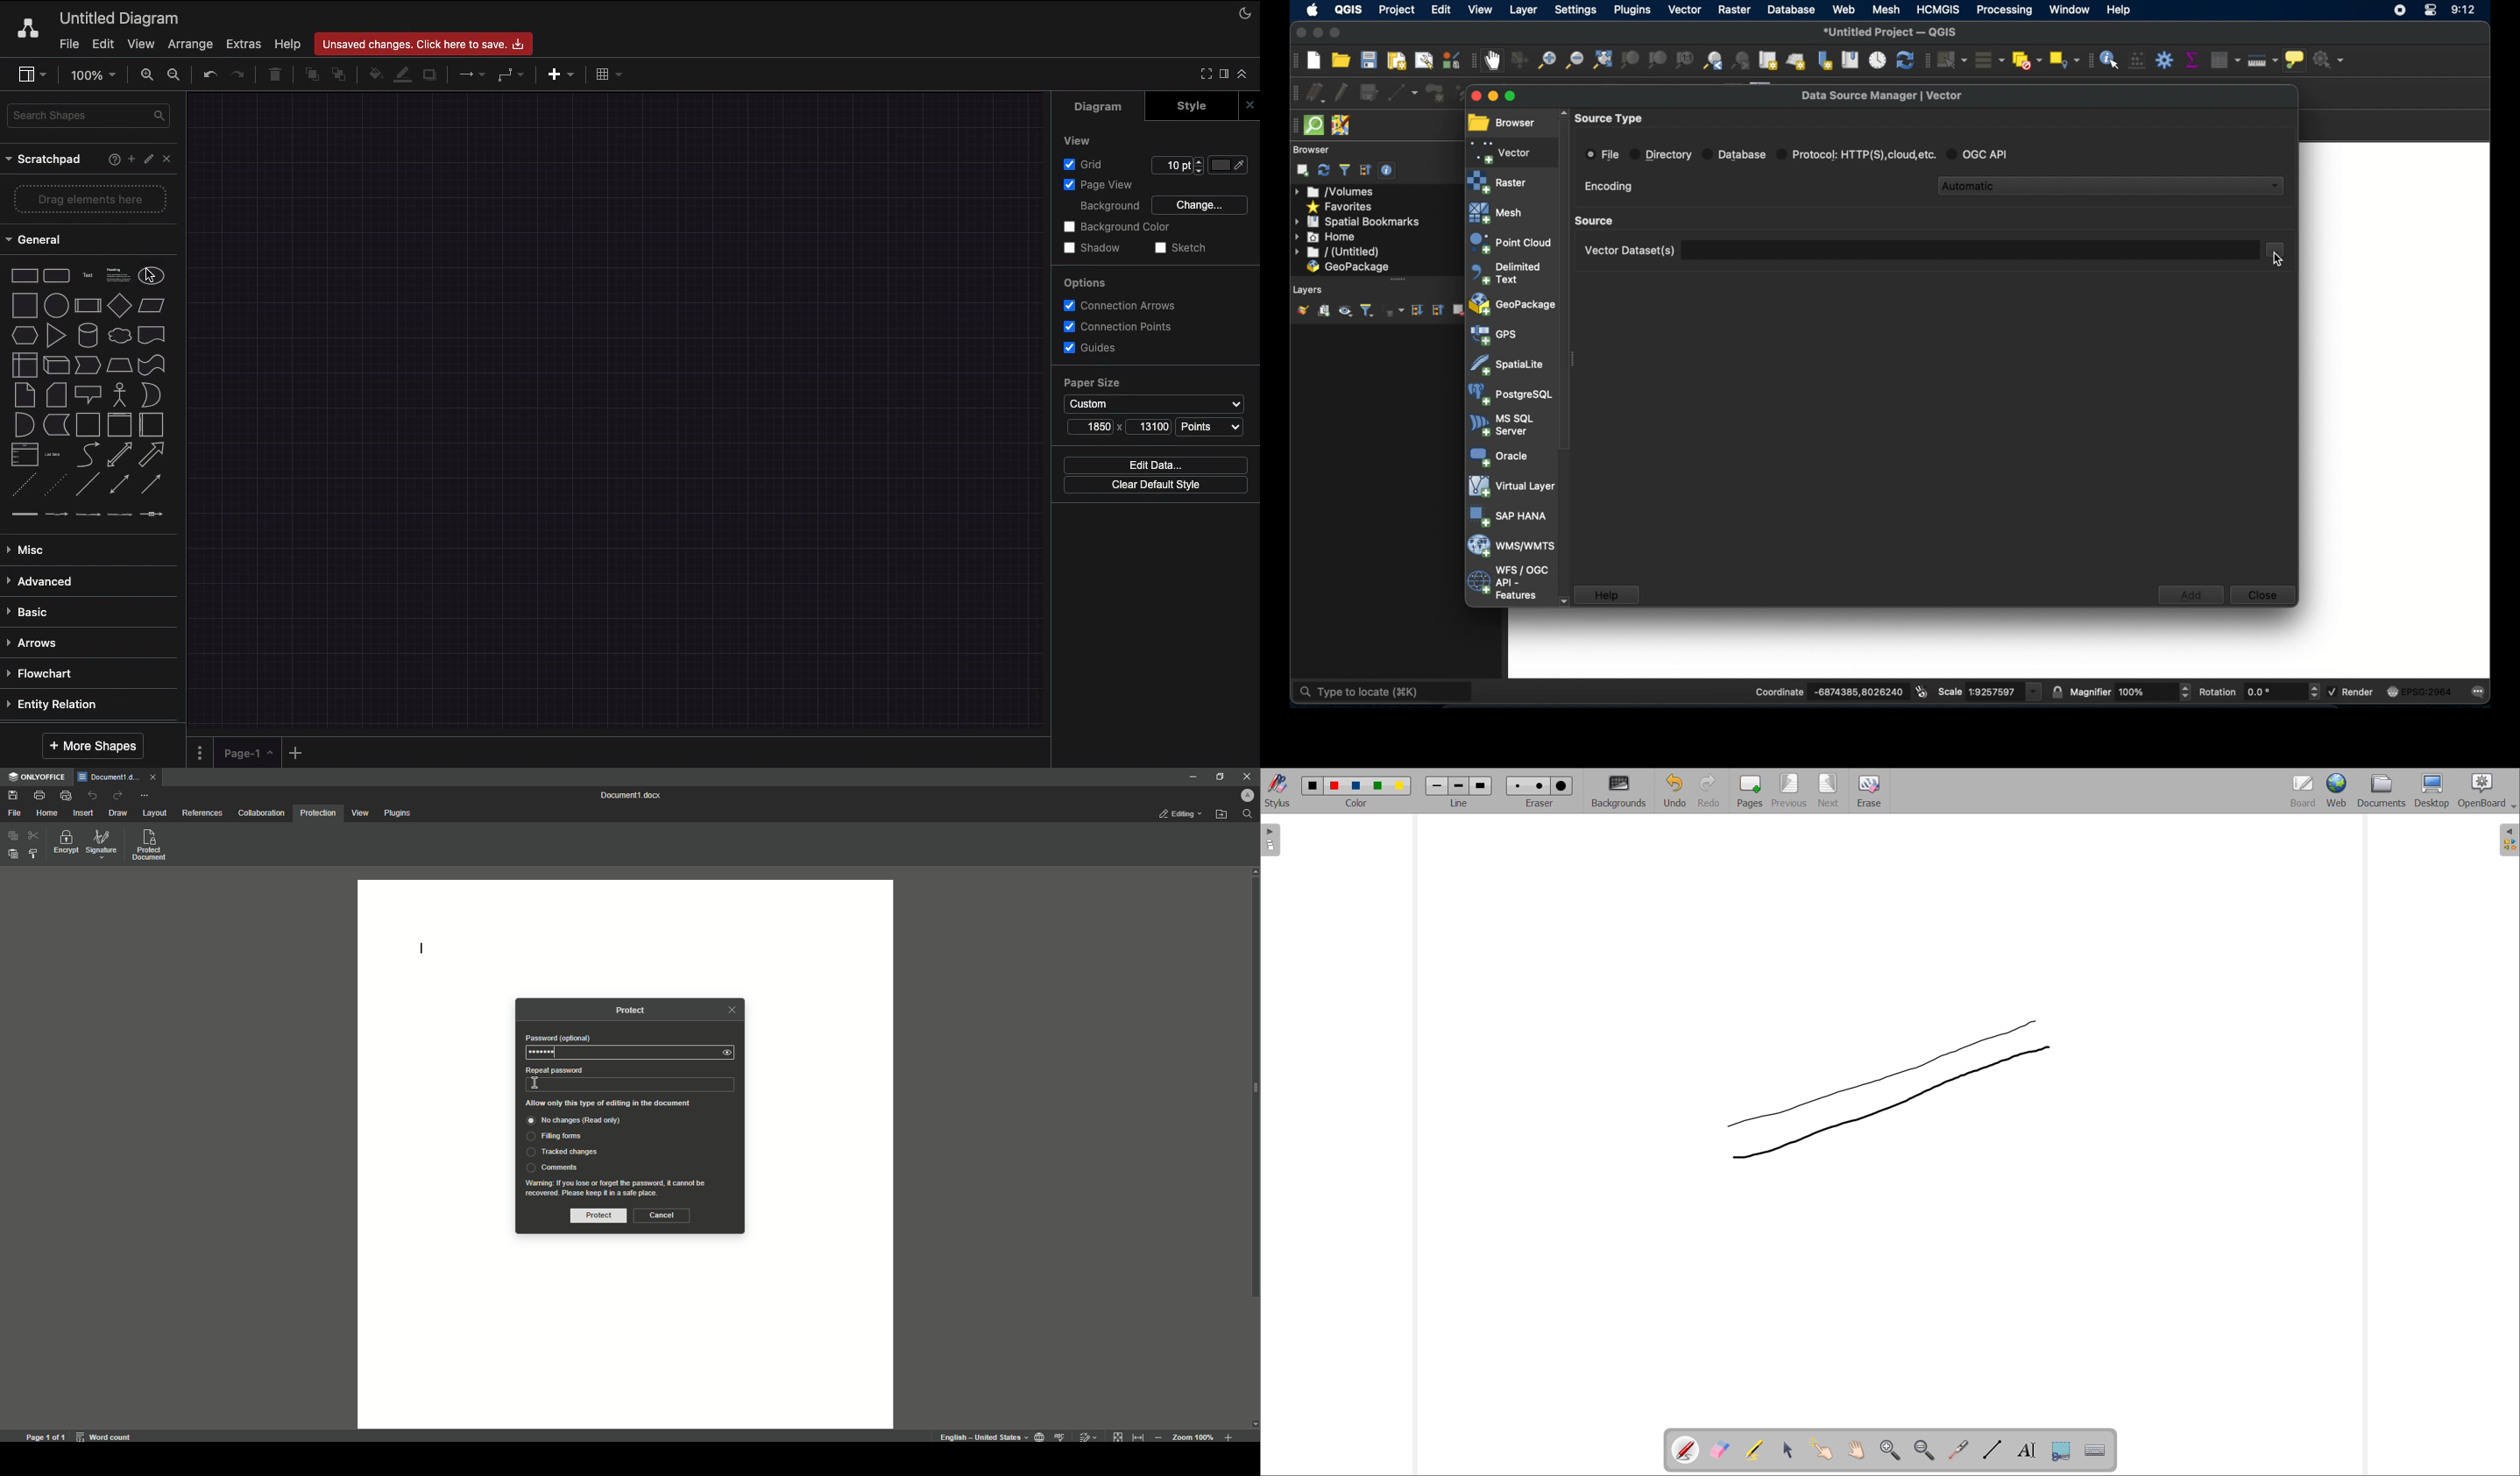 The height and width of the screenshot is (1484, 2520). I want to click on 100%, so click(96, 75).